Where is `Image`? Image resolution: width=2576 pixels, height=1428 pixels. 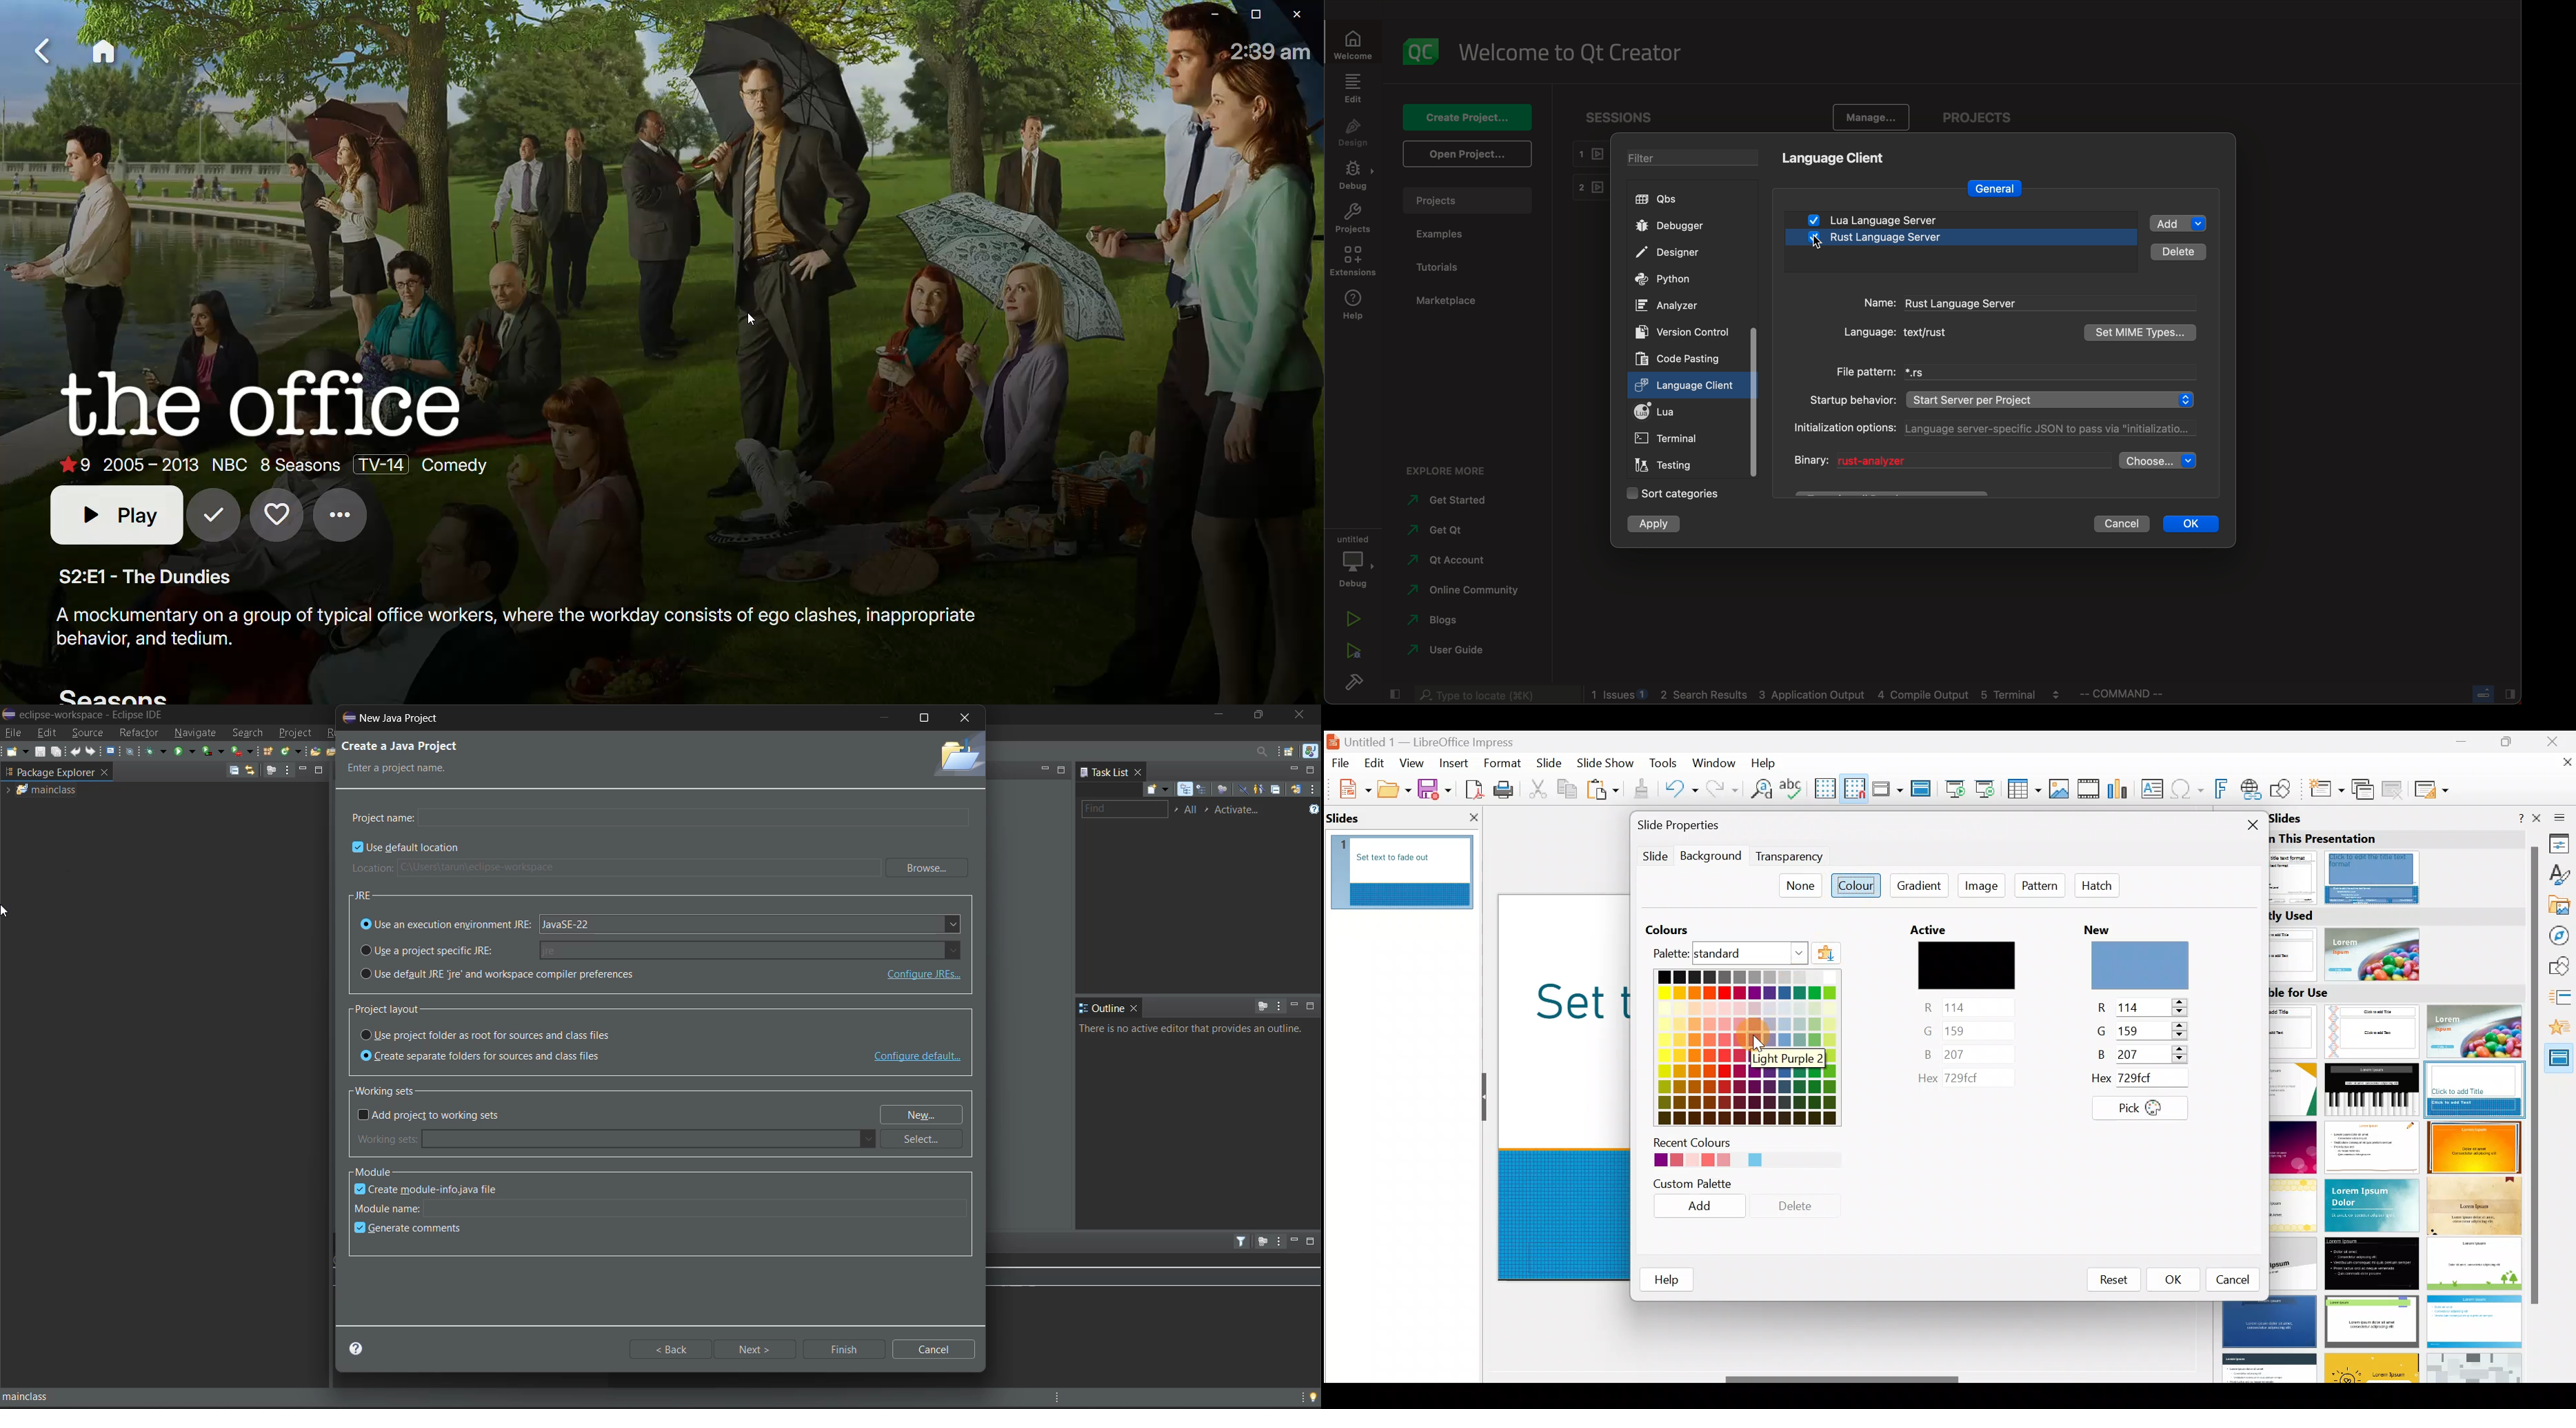
Image is located at coordinates (1984, 888).